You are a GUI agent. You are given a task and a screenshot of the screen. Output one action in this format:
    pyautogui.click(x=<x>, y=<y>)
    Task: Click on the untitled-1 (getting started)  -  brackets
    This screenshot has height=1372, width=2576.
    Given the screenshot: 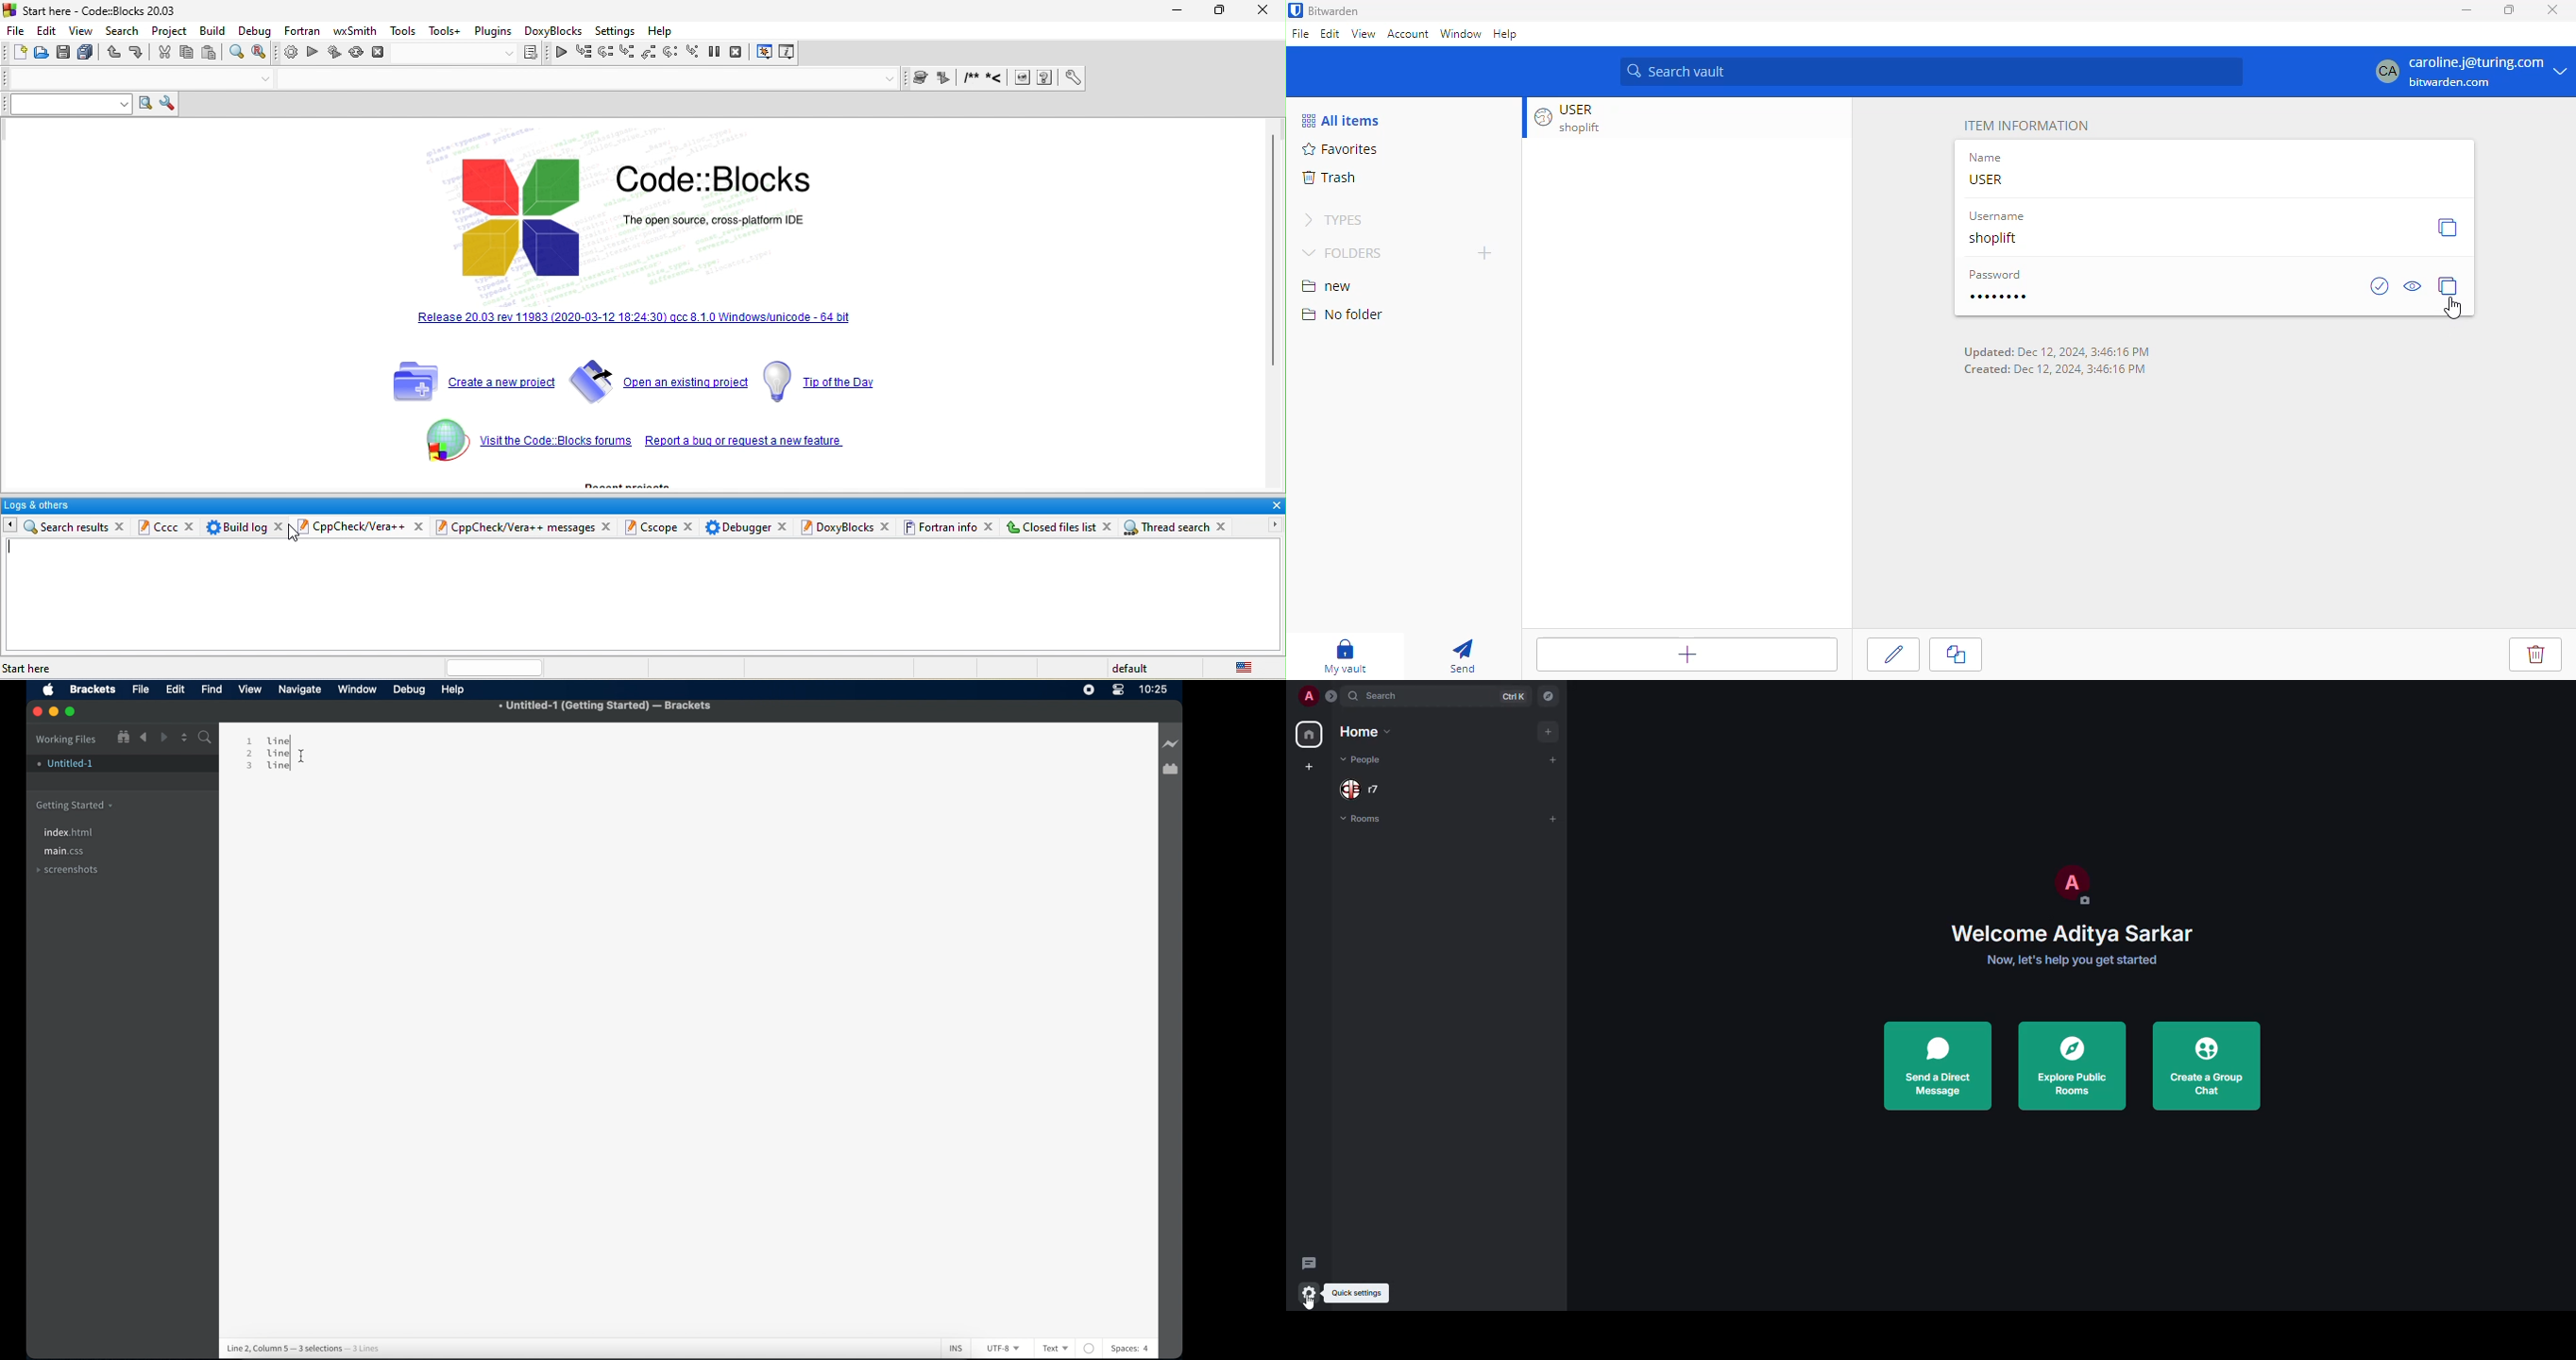 What is the action you would take?
    pyautogui.click(x=606, y=706)
    